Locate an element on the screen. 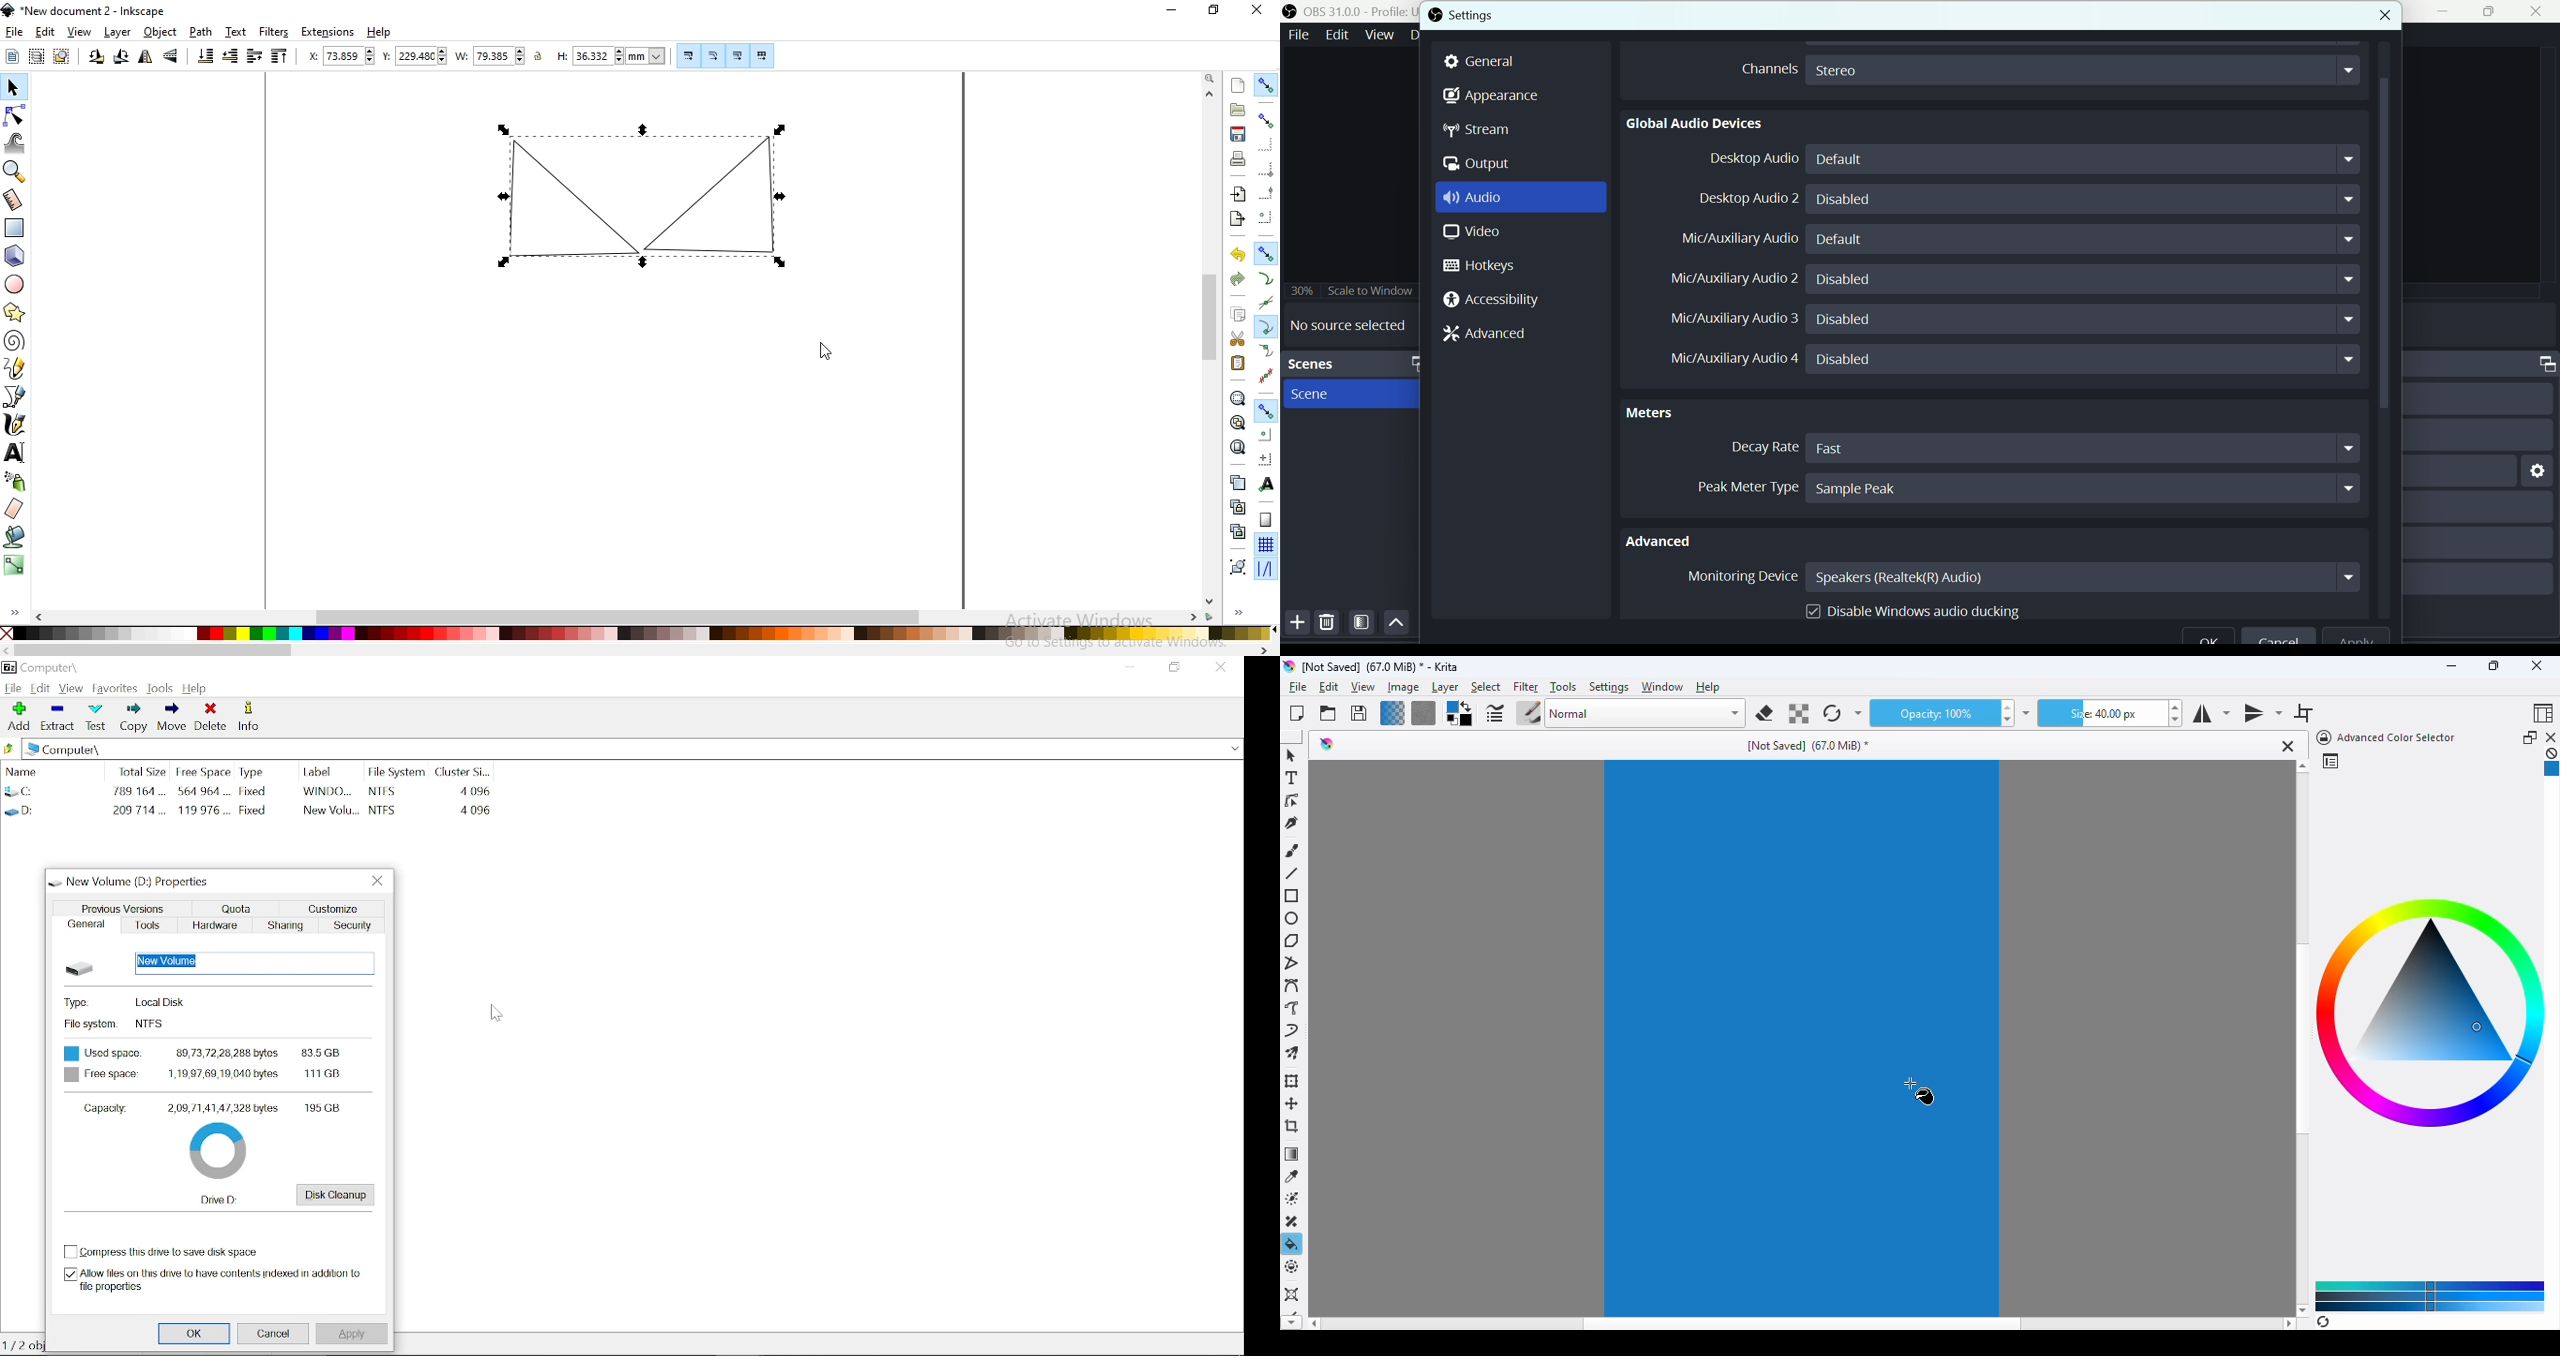  draw a gradient is located at coordinates (1292, 1154).